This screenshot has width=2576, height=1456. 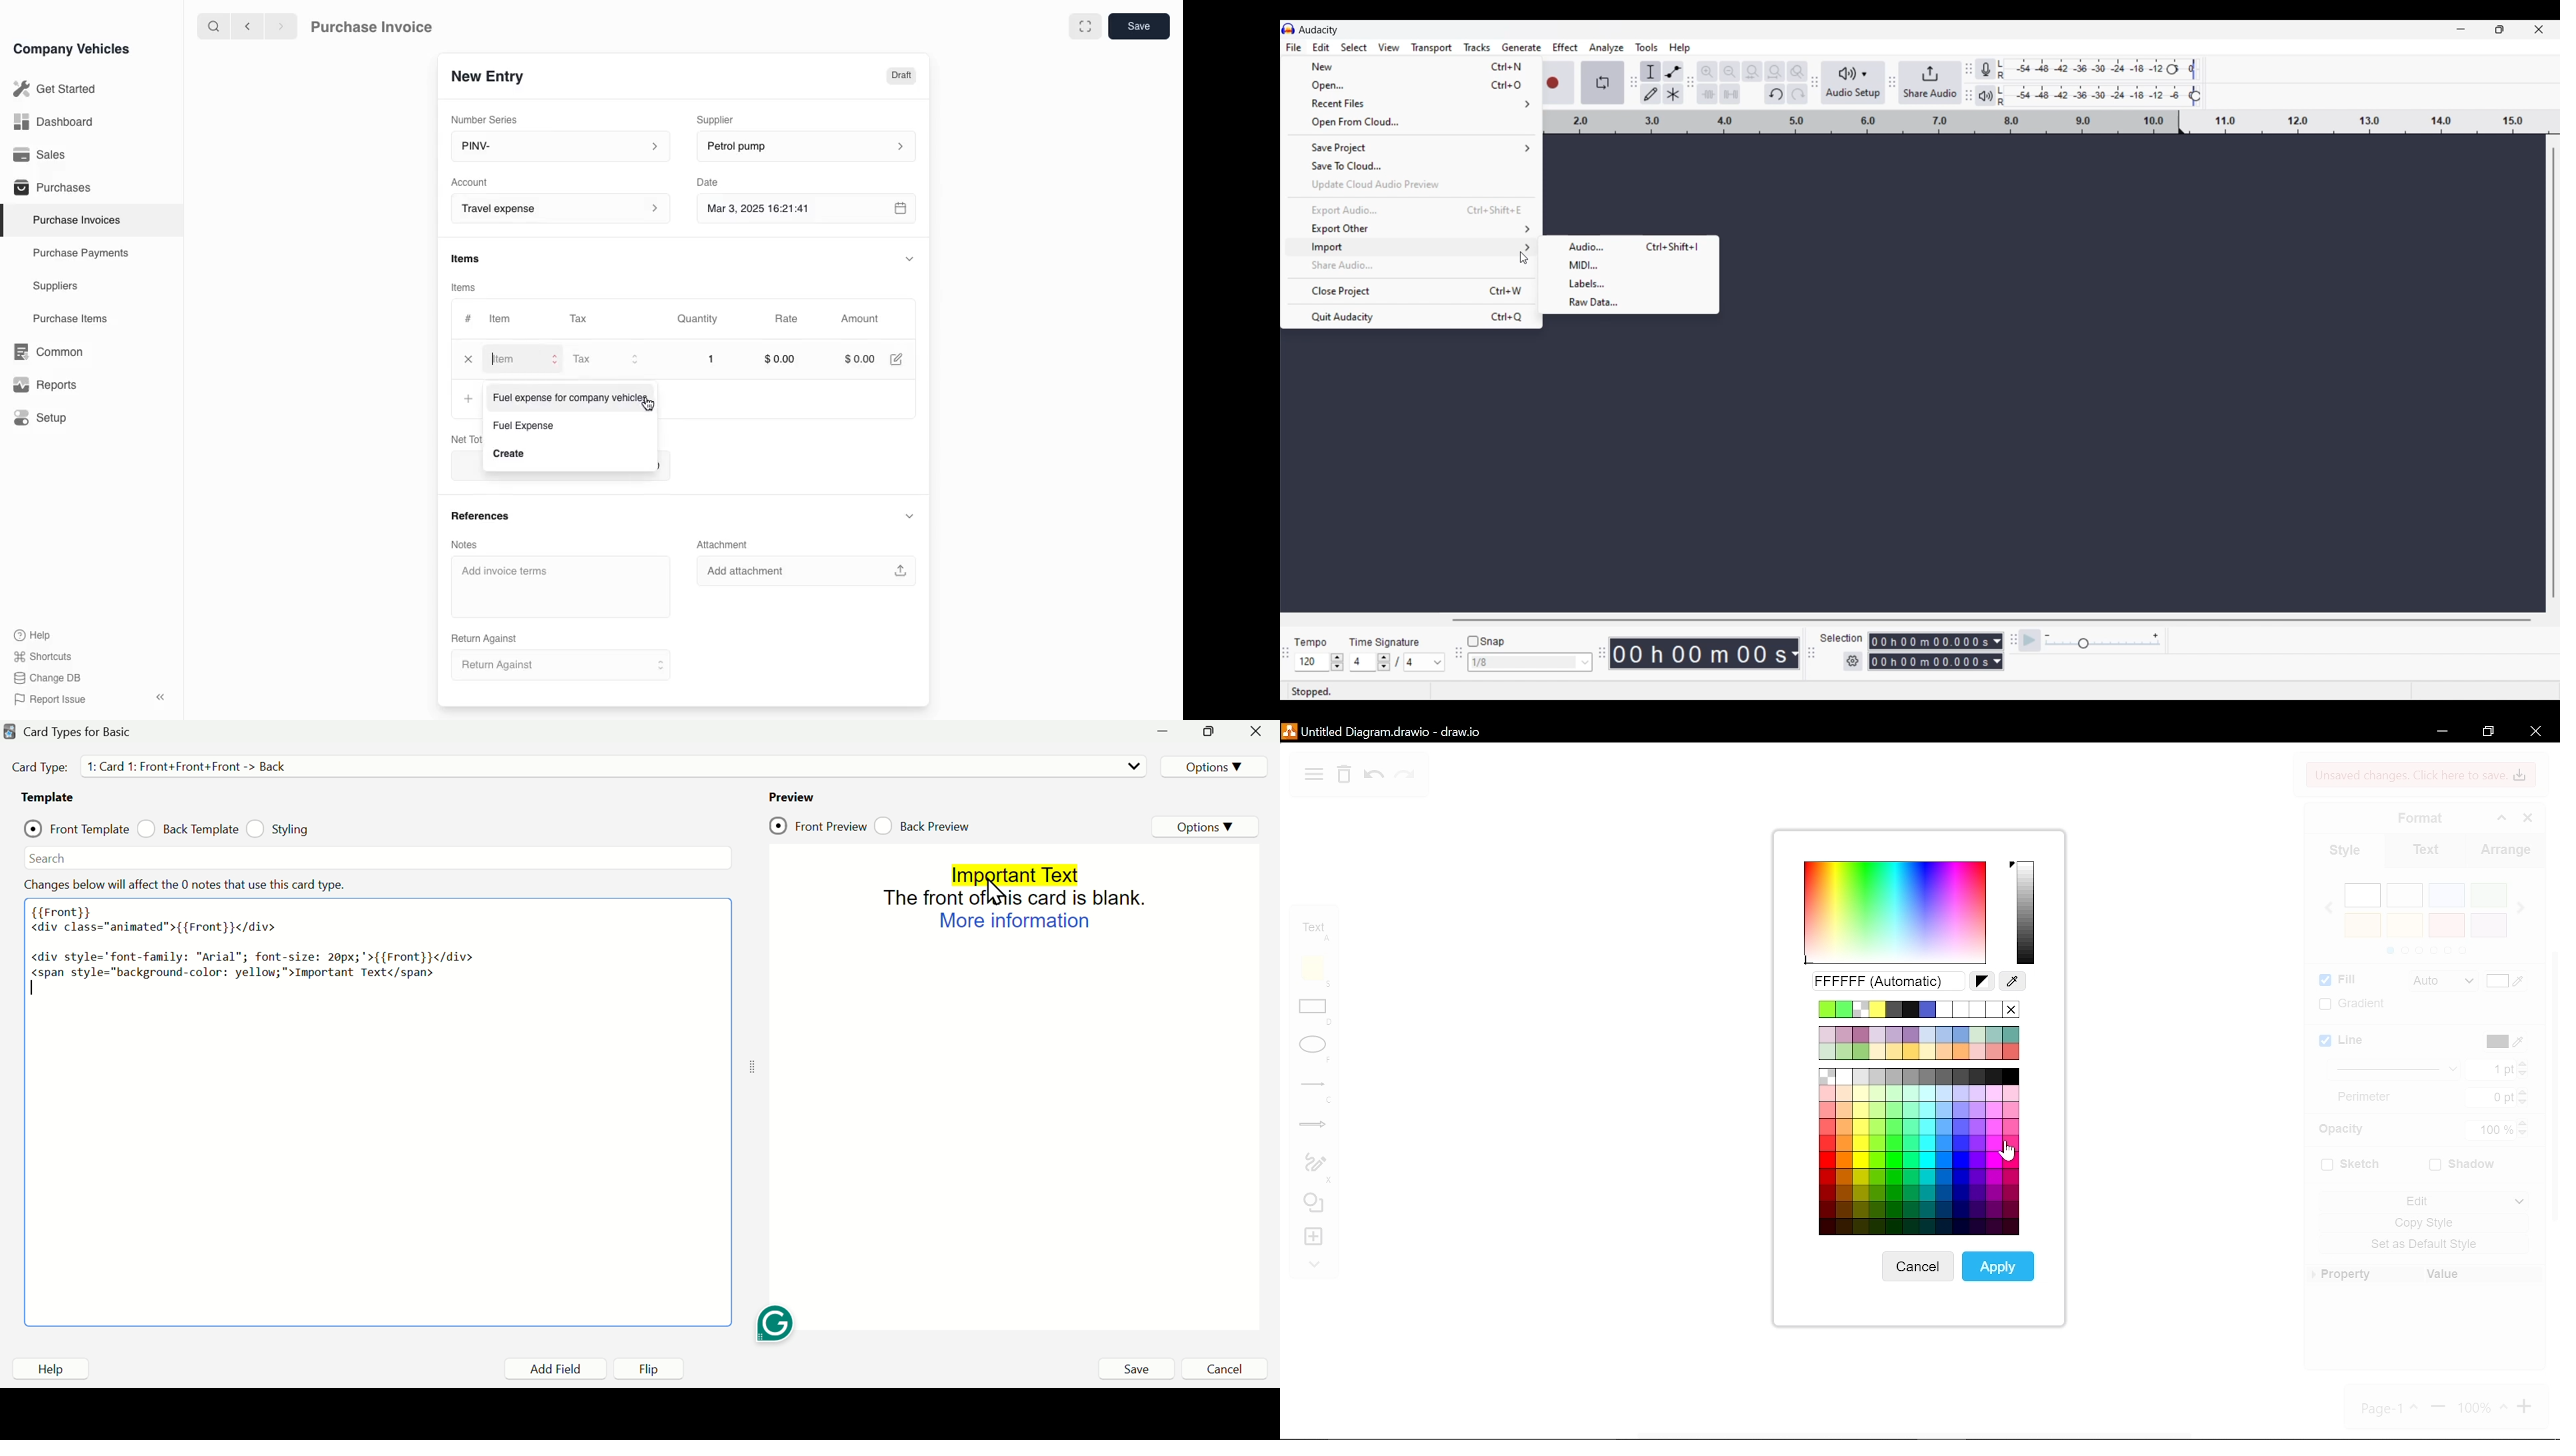 What do you see at coordinates (1919, 1009) in the screenshot?
I see `current colors` at bounding box center [1919, 1009].